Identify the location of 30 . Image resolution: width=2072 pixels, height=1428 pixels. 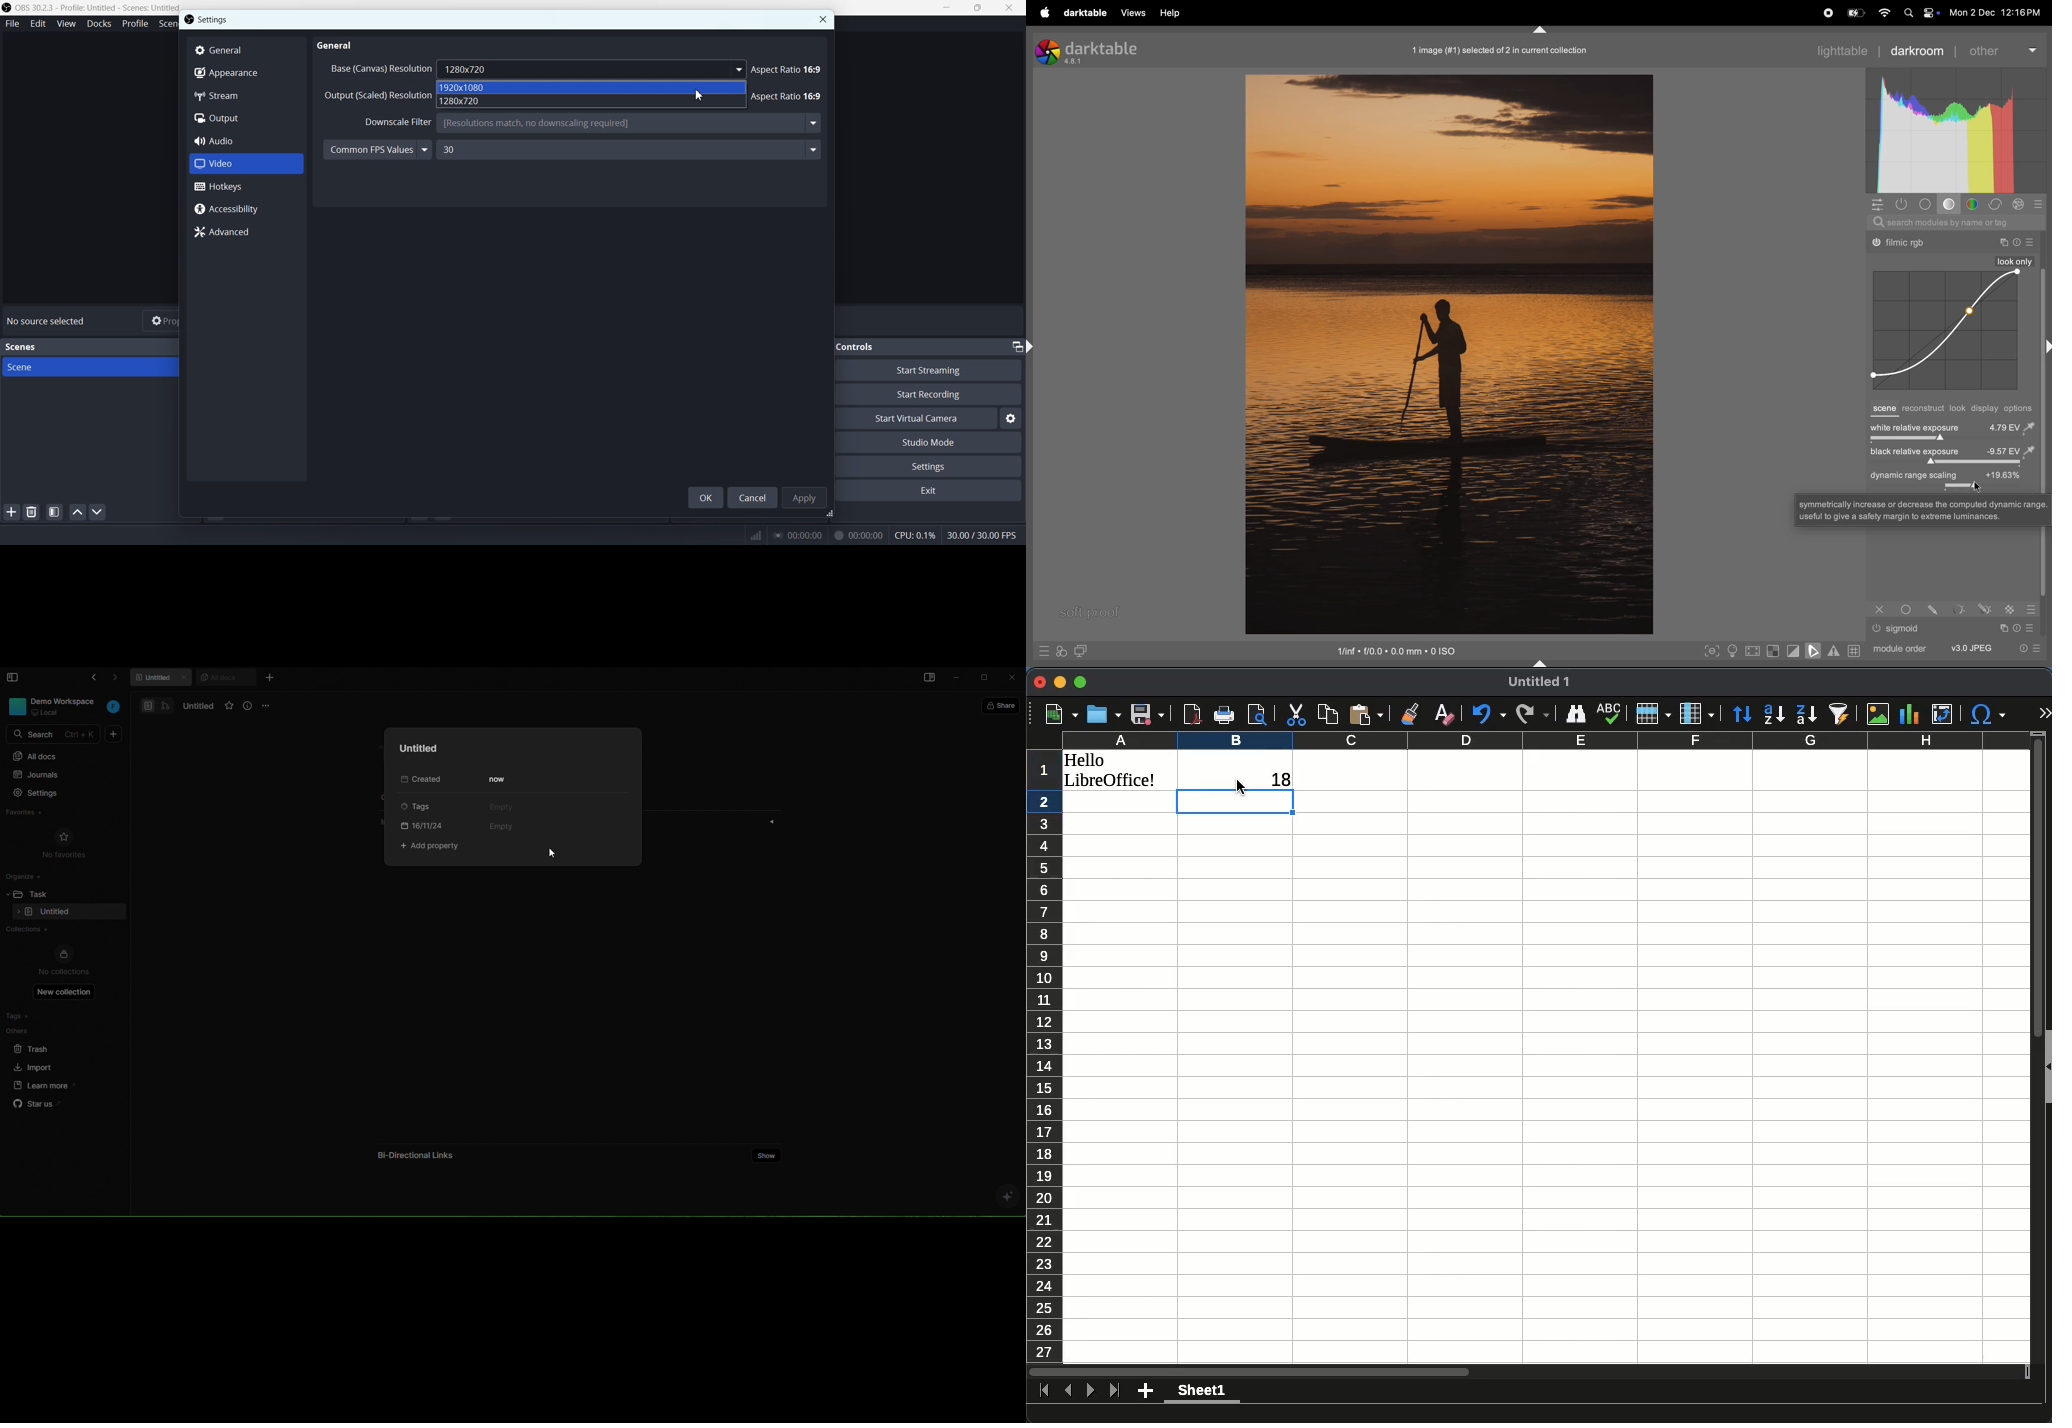
(632, 149).